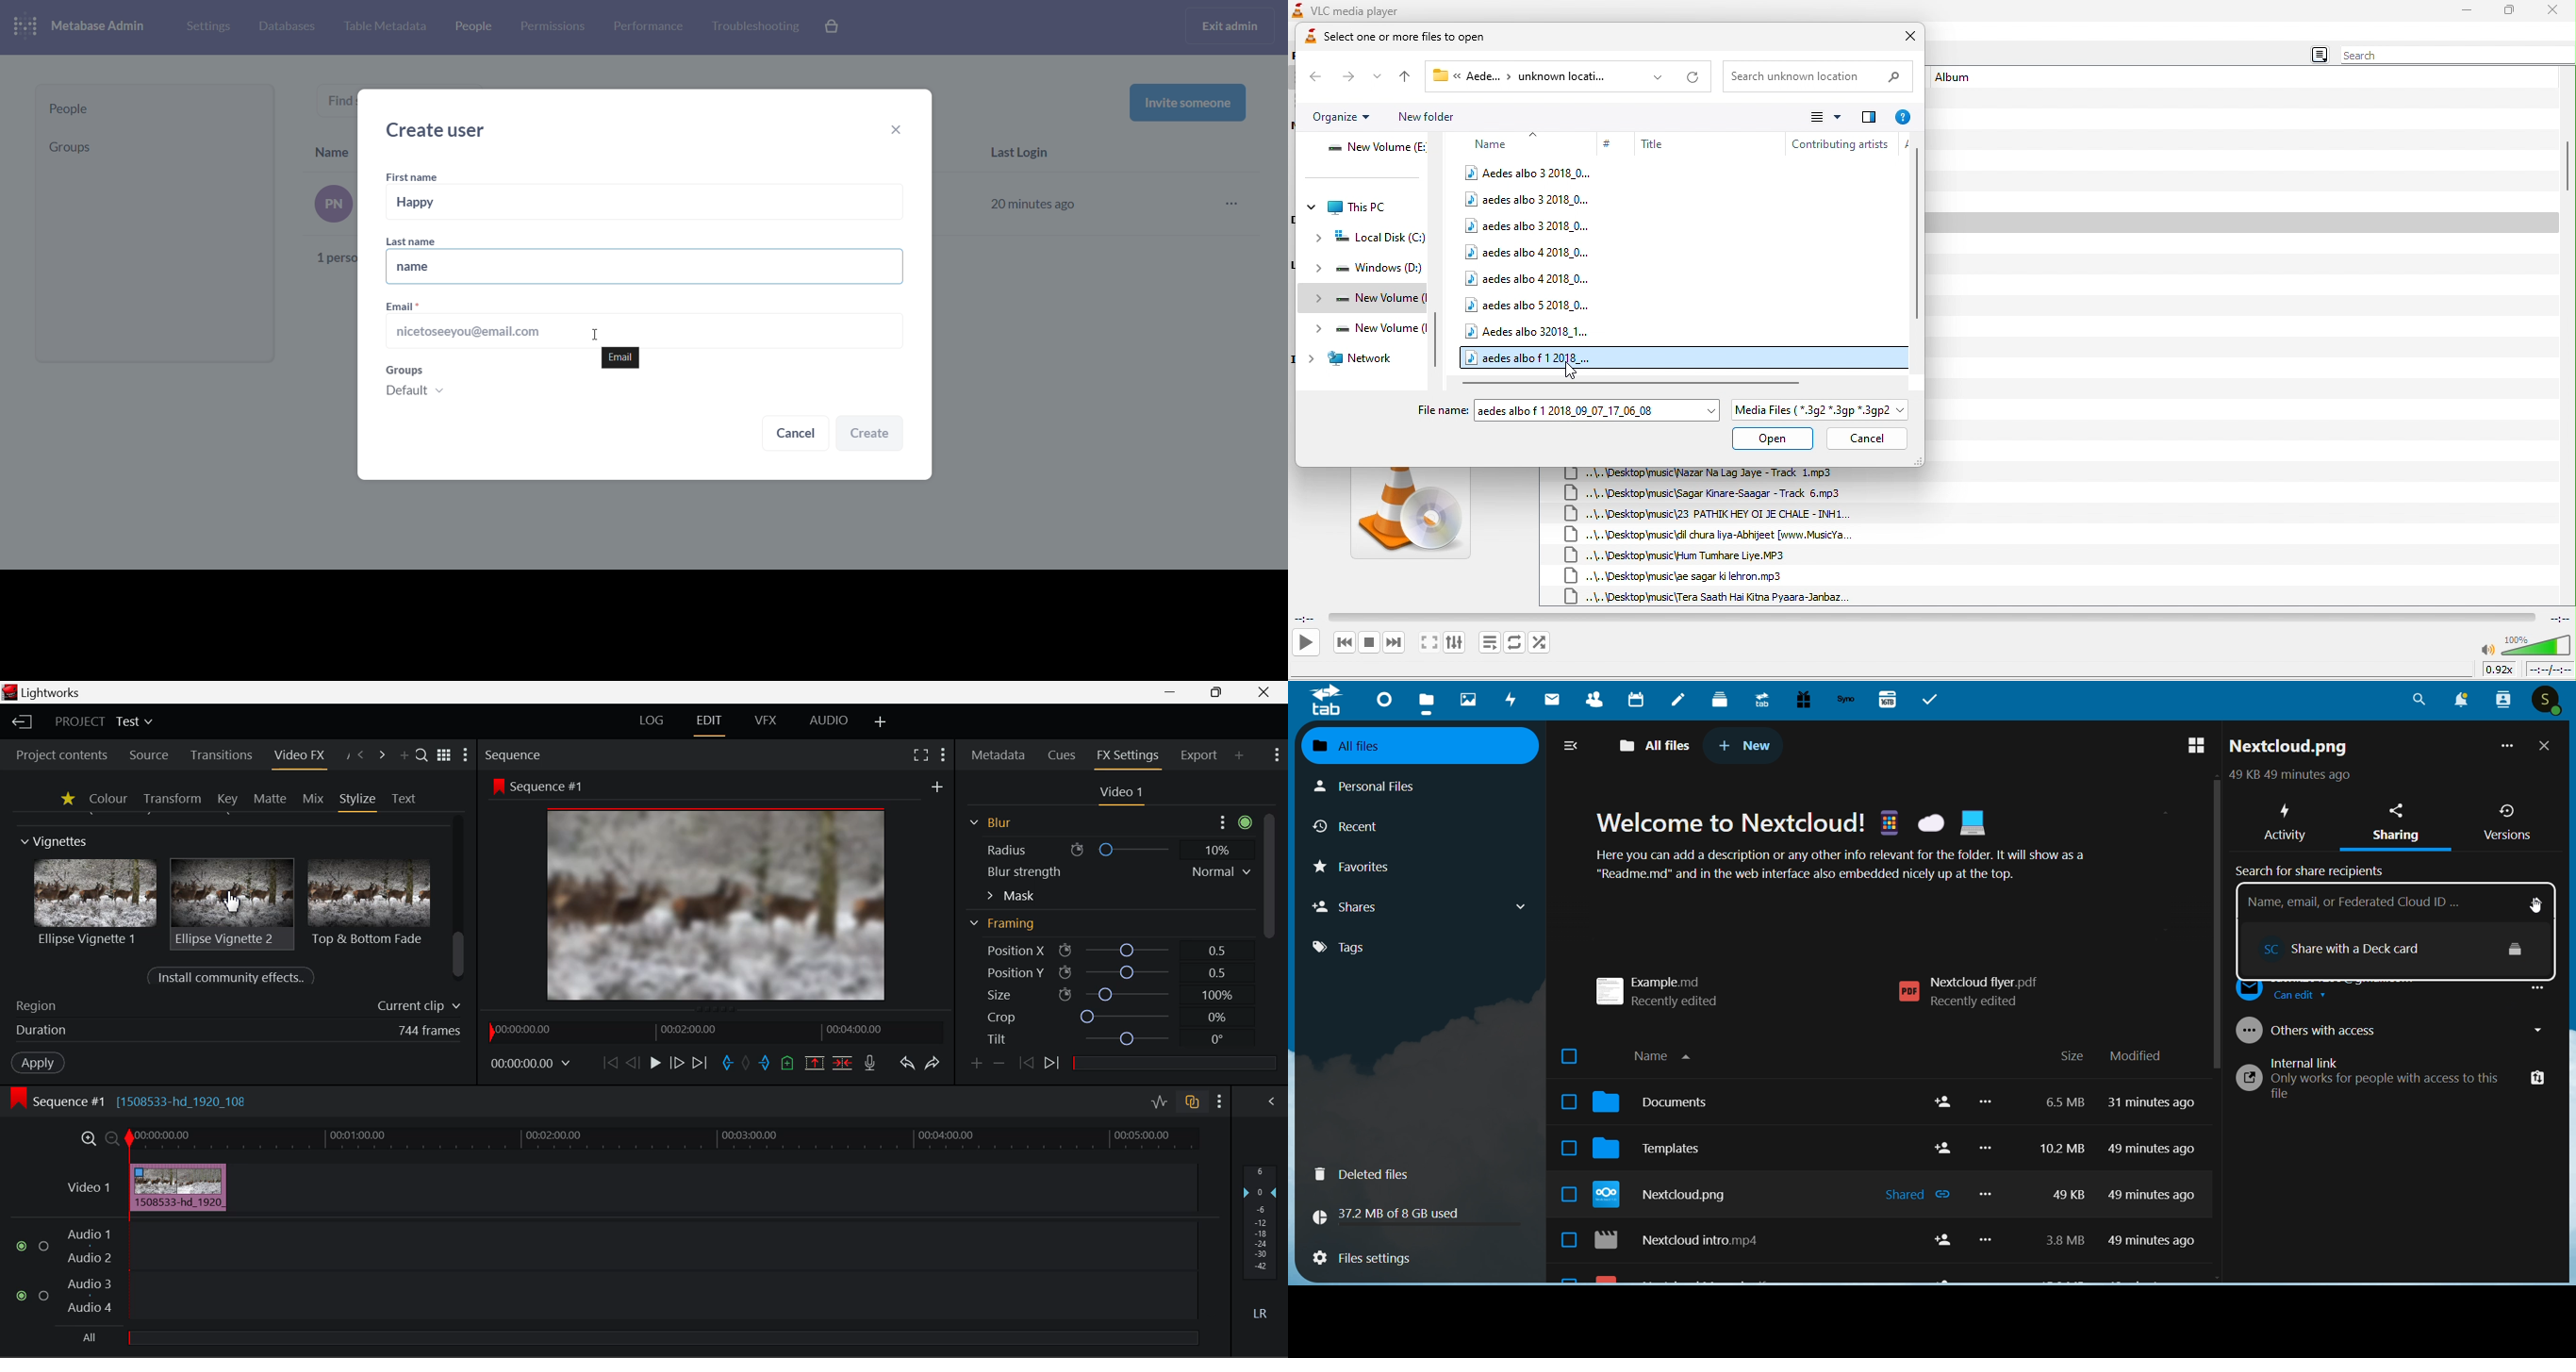 This screenshot has width=2576, height=1372. I want to click on activity, so click(2283, 819).